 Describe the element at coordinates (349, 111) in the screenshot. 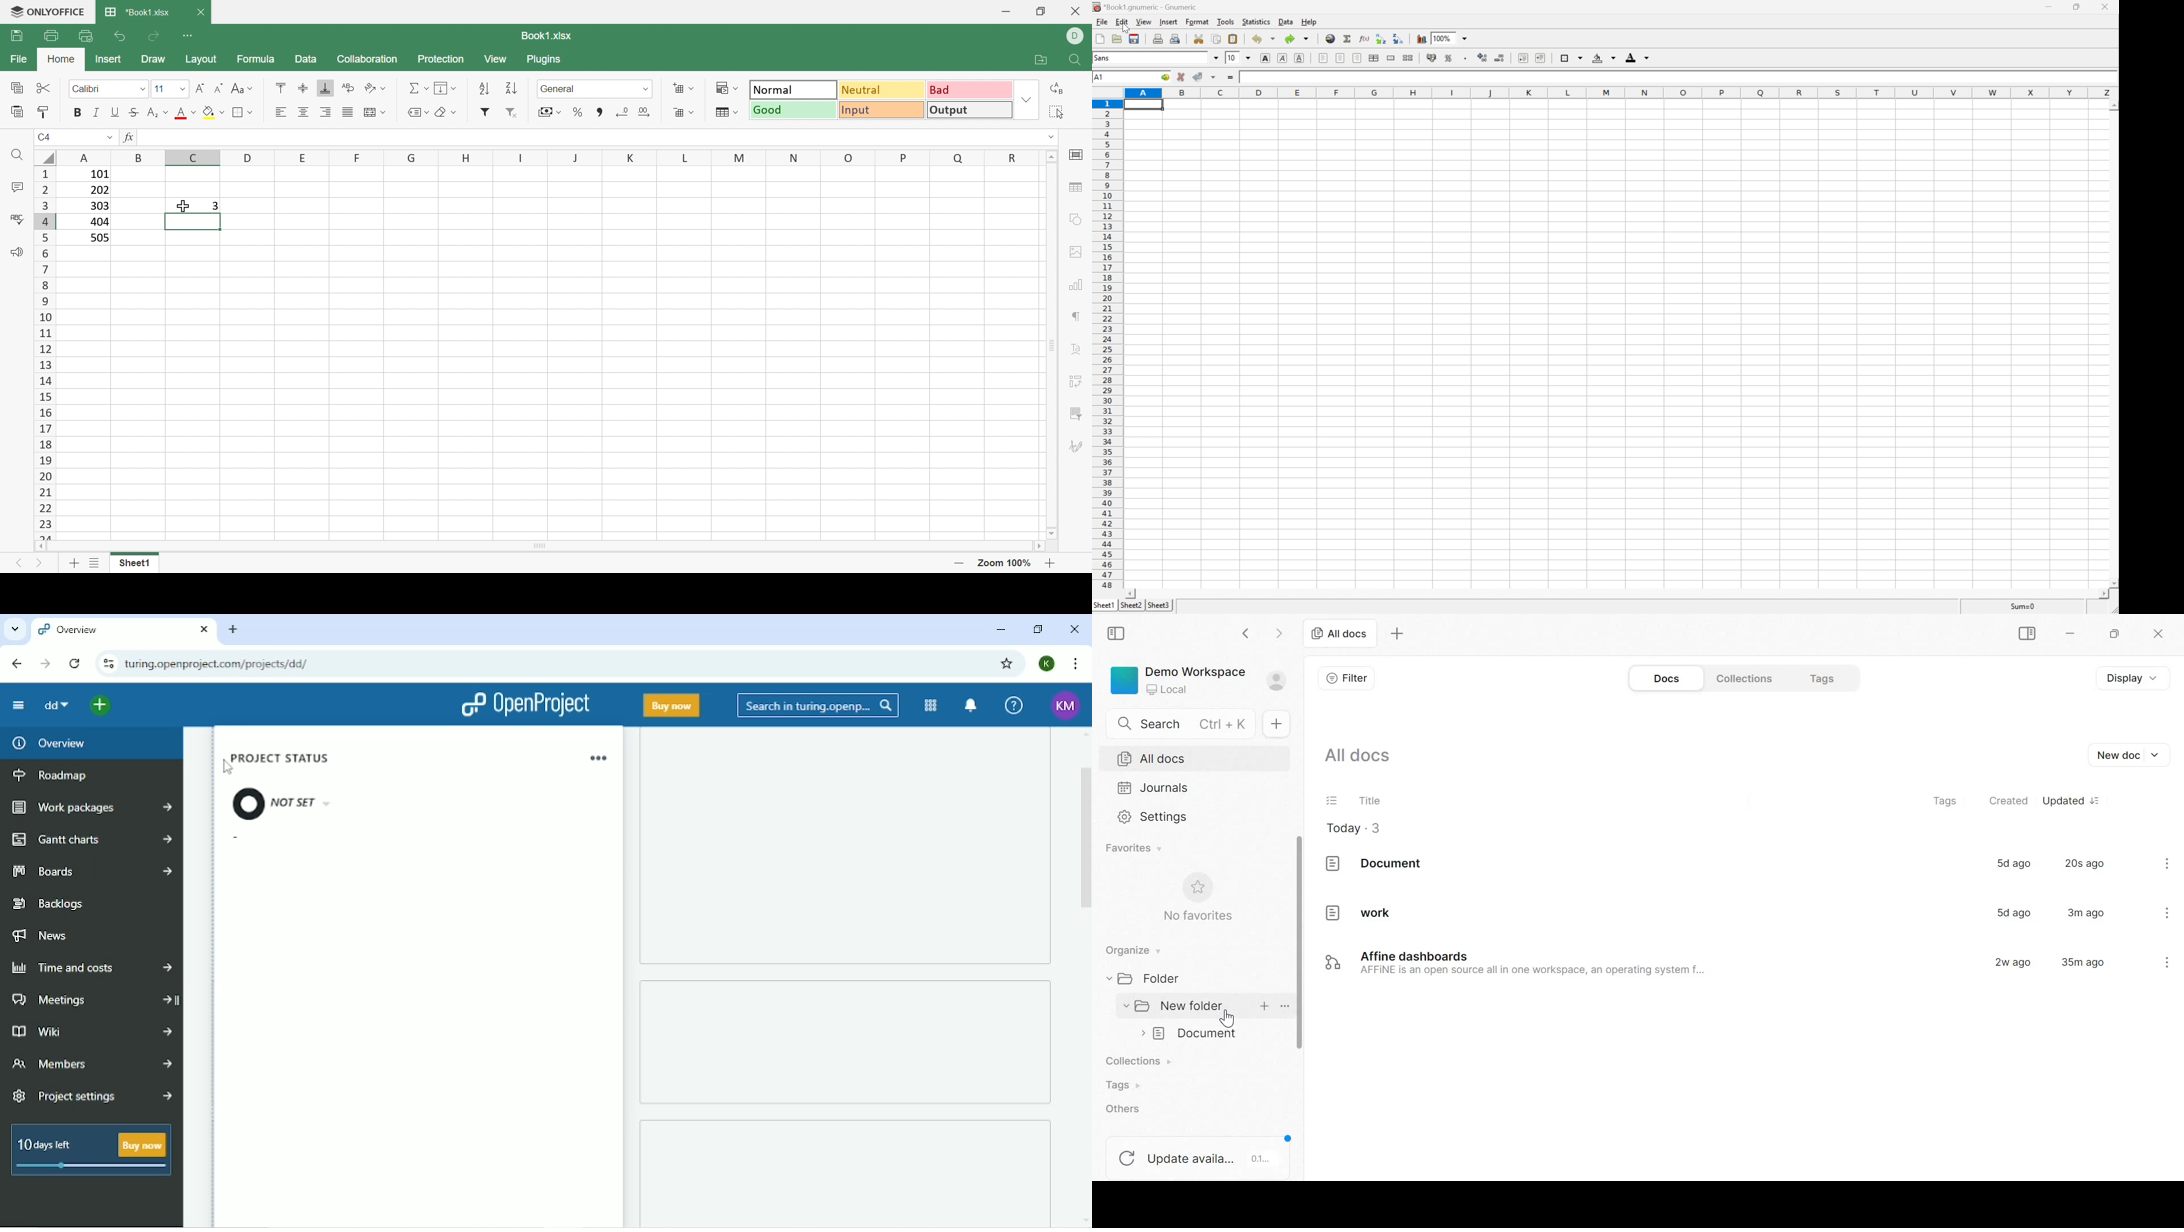

I see `Justified` at that location.